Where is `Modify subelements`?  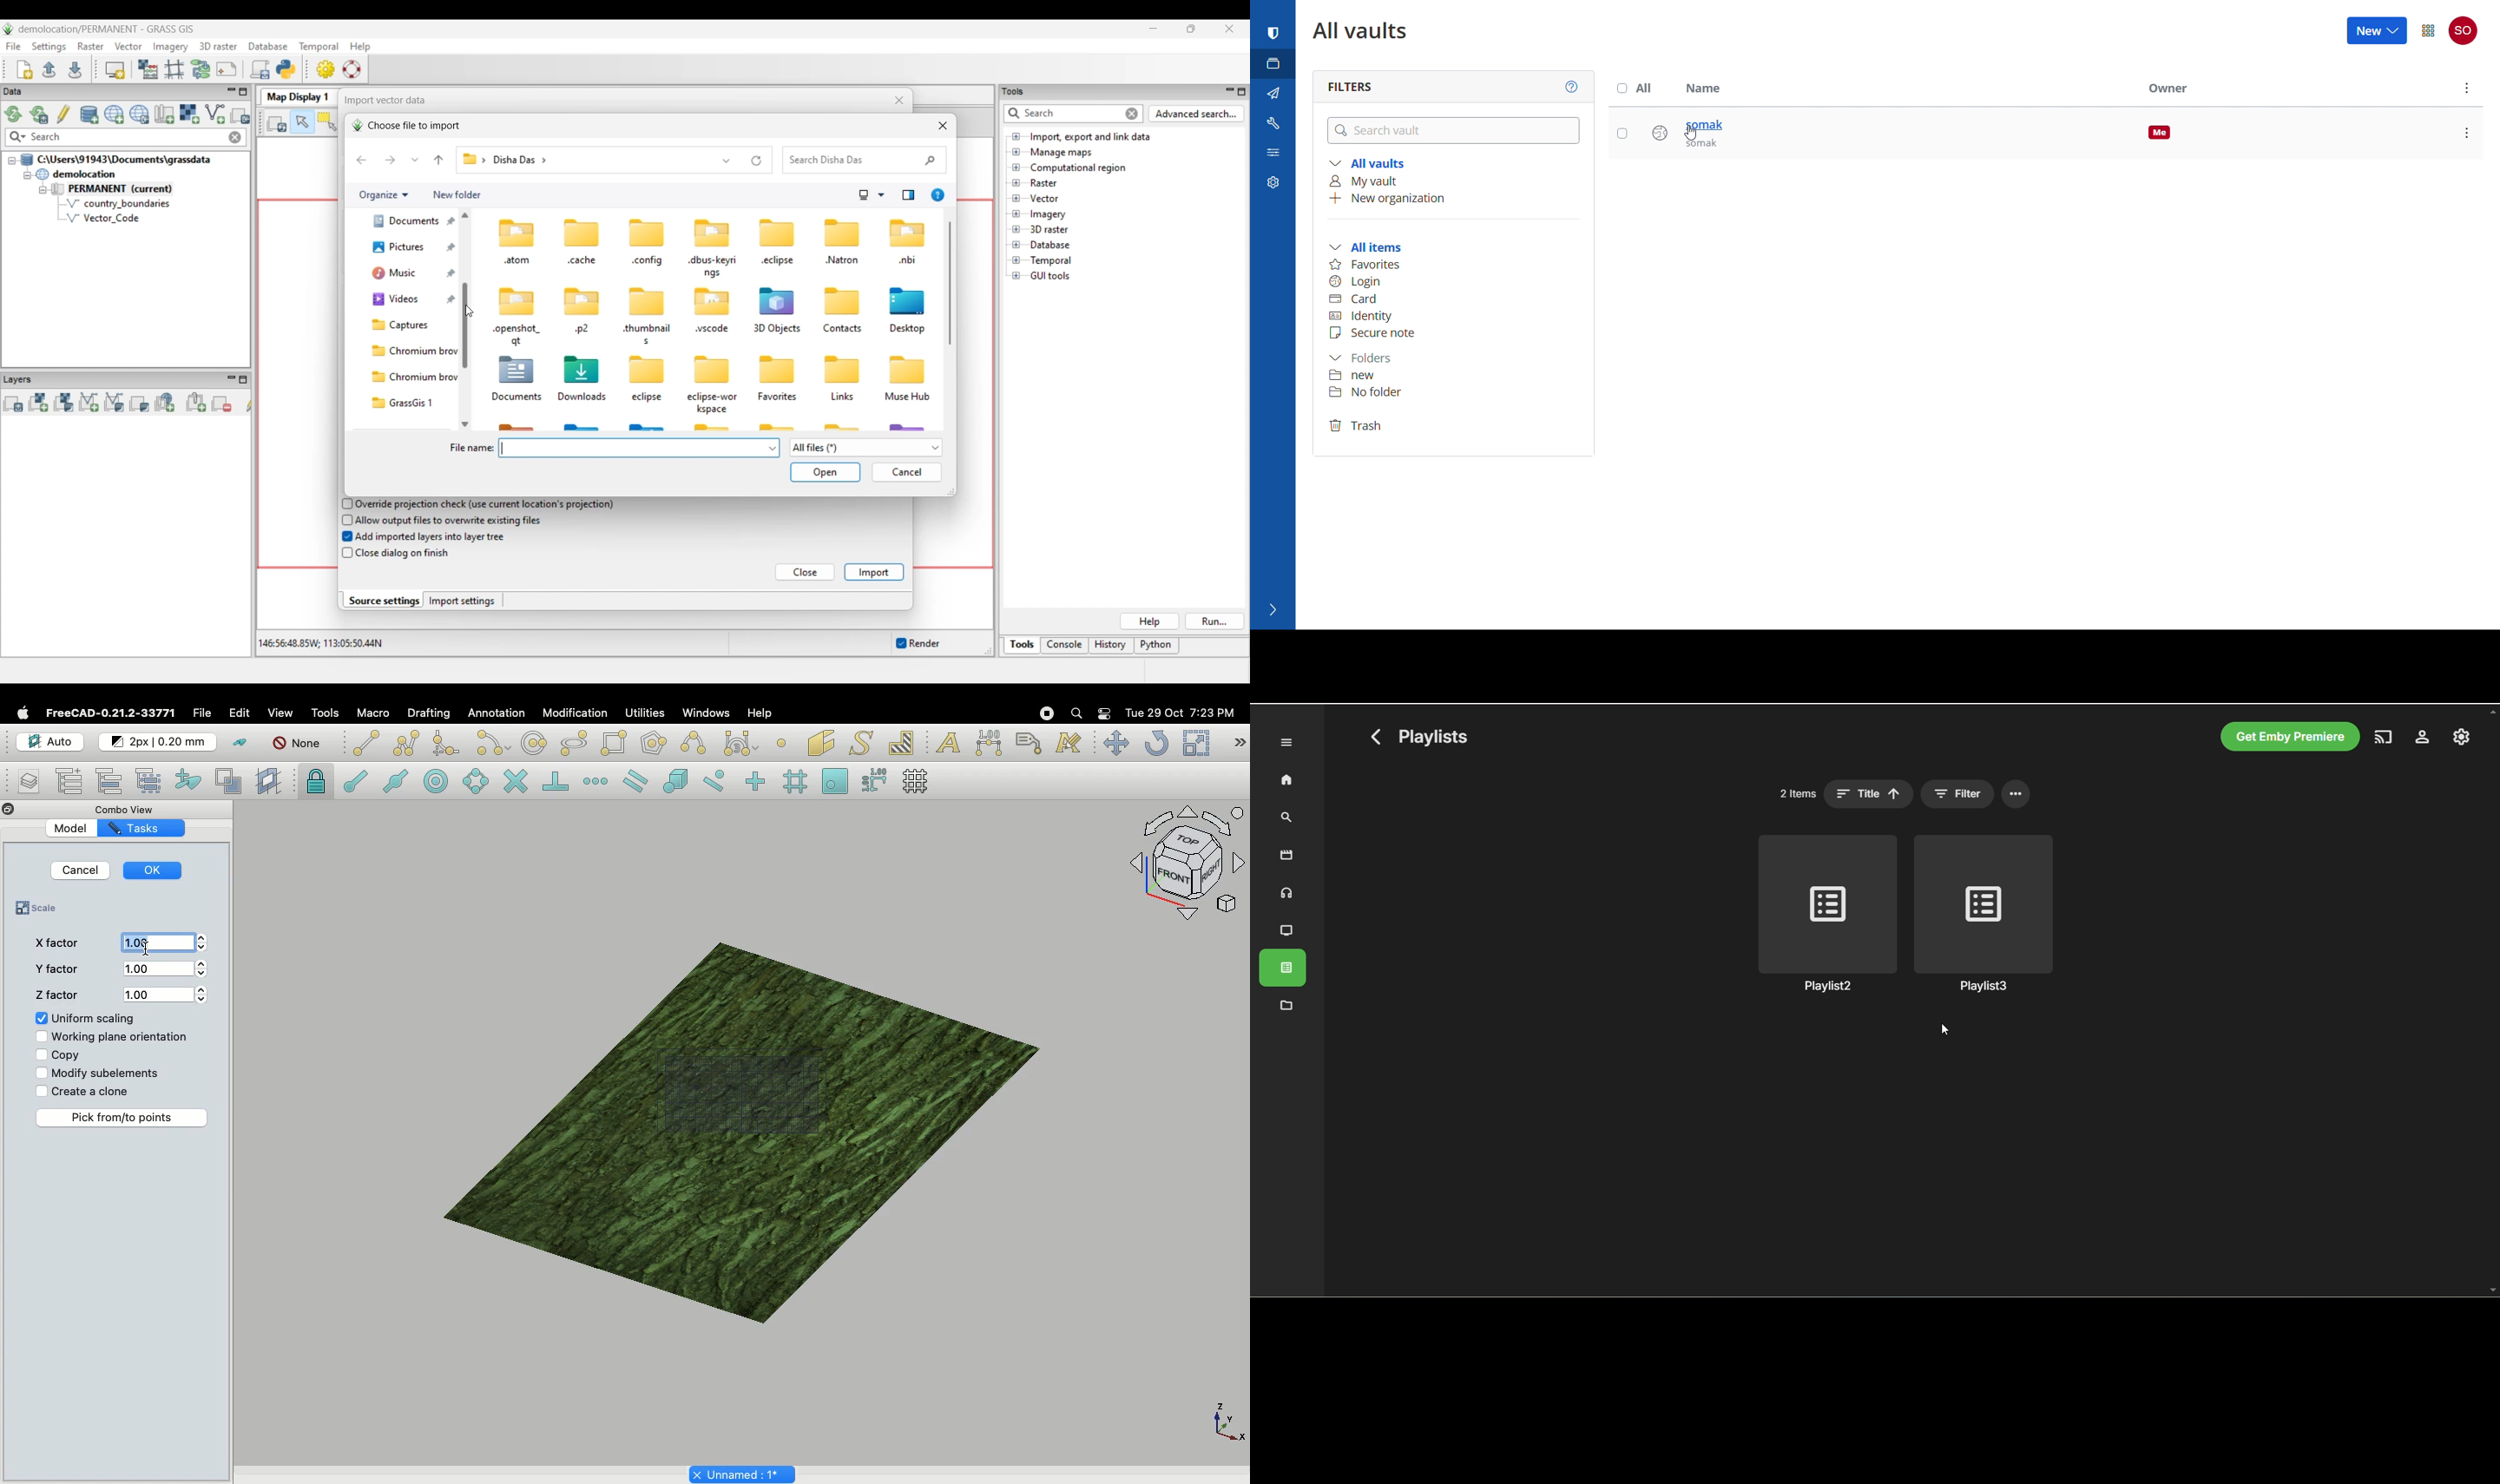
Modify subelements is located at coordinates (101, 1074).